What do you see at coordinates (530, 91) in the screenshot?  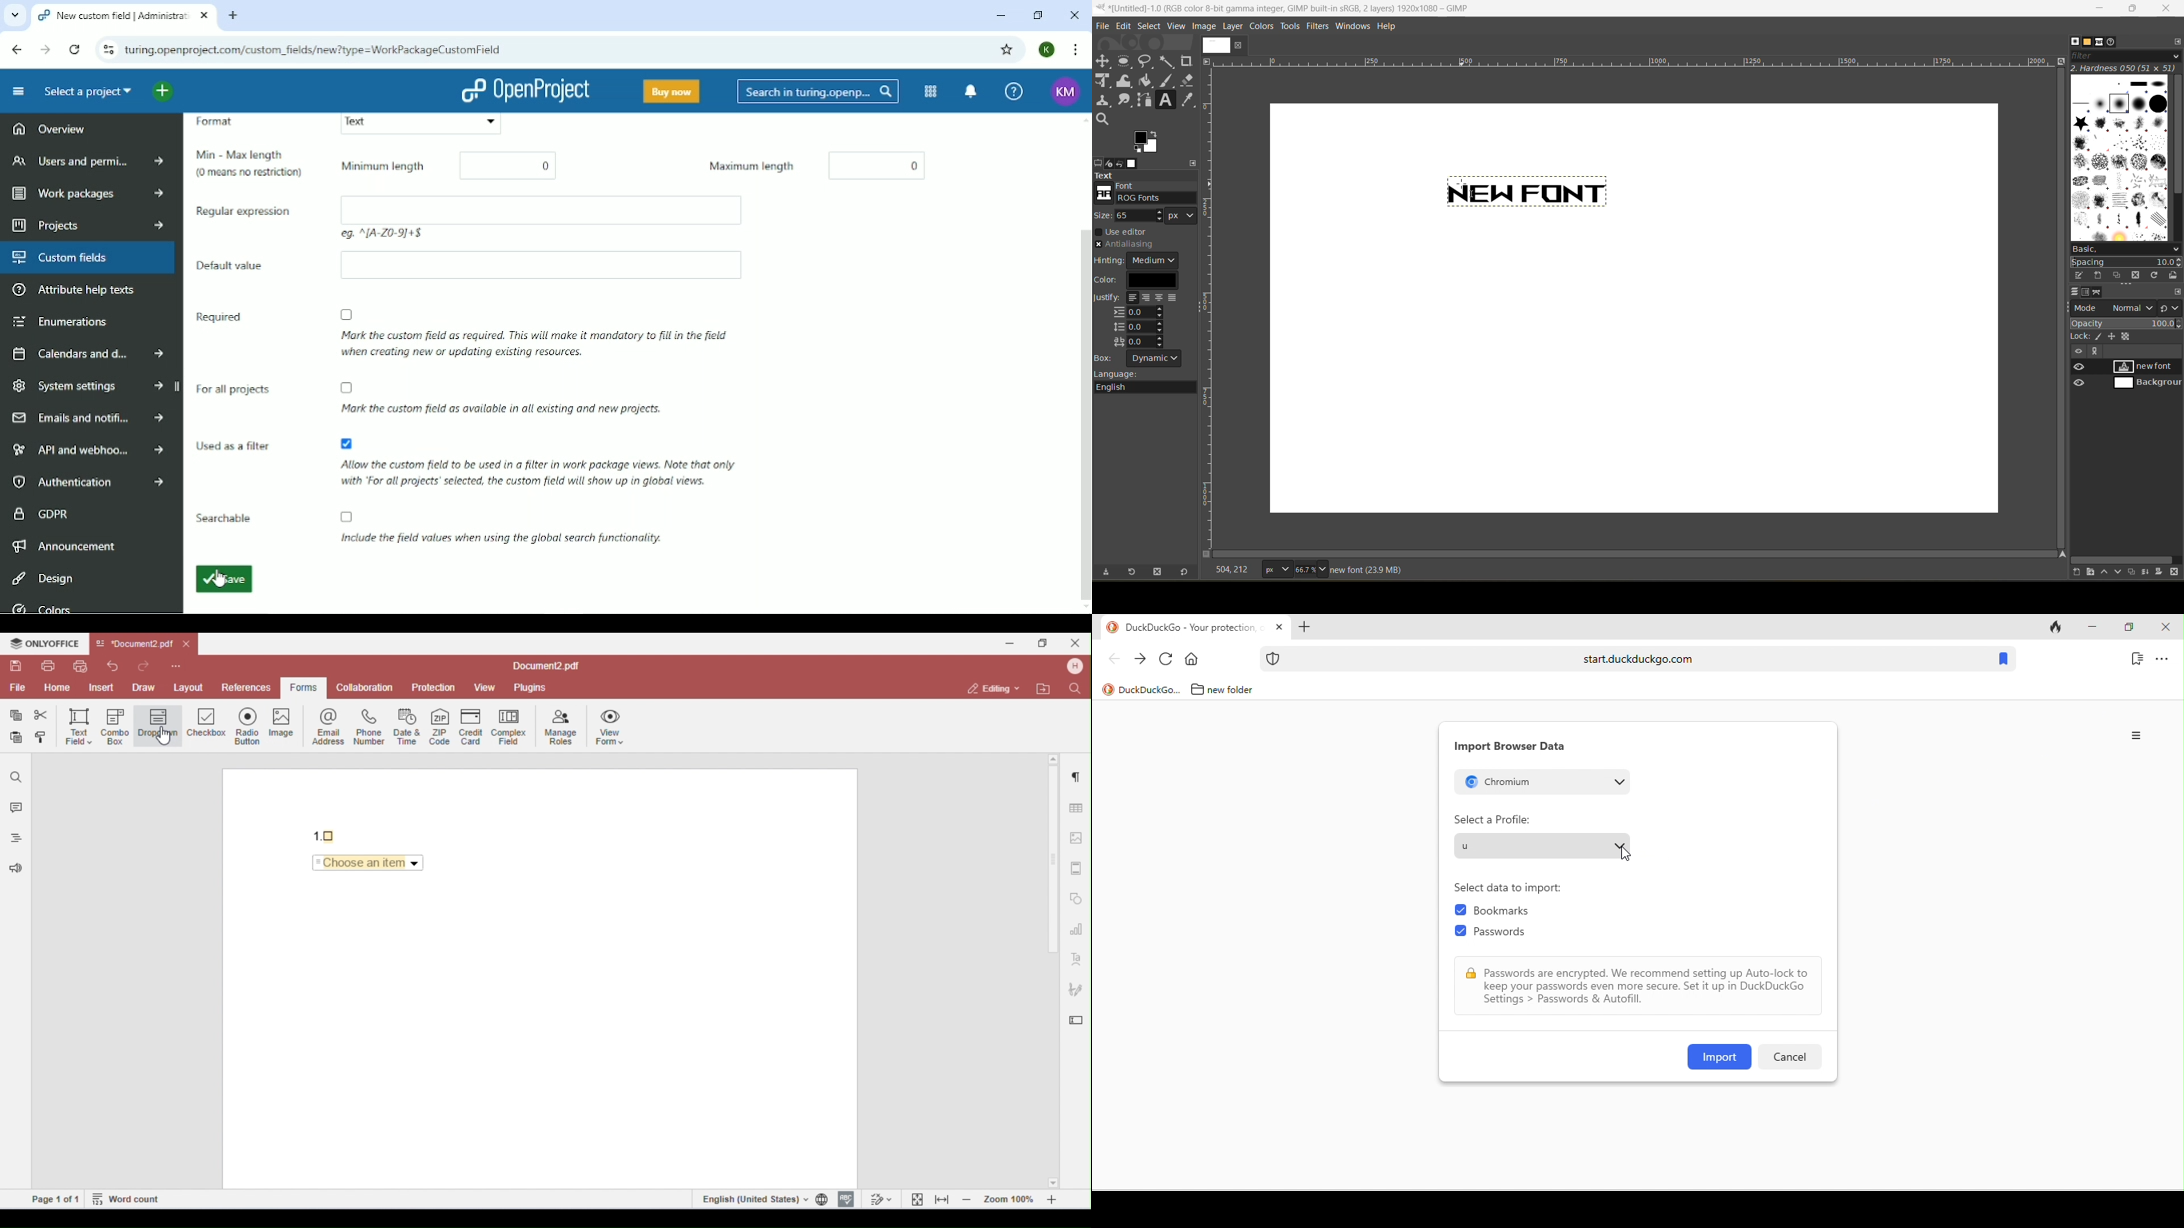 I see `OpenProject` at bounding box center [530, 91].